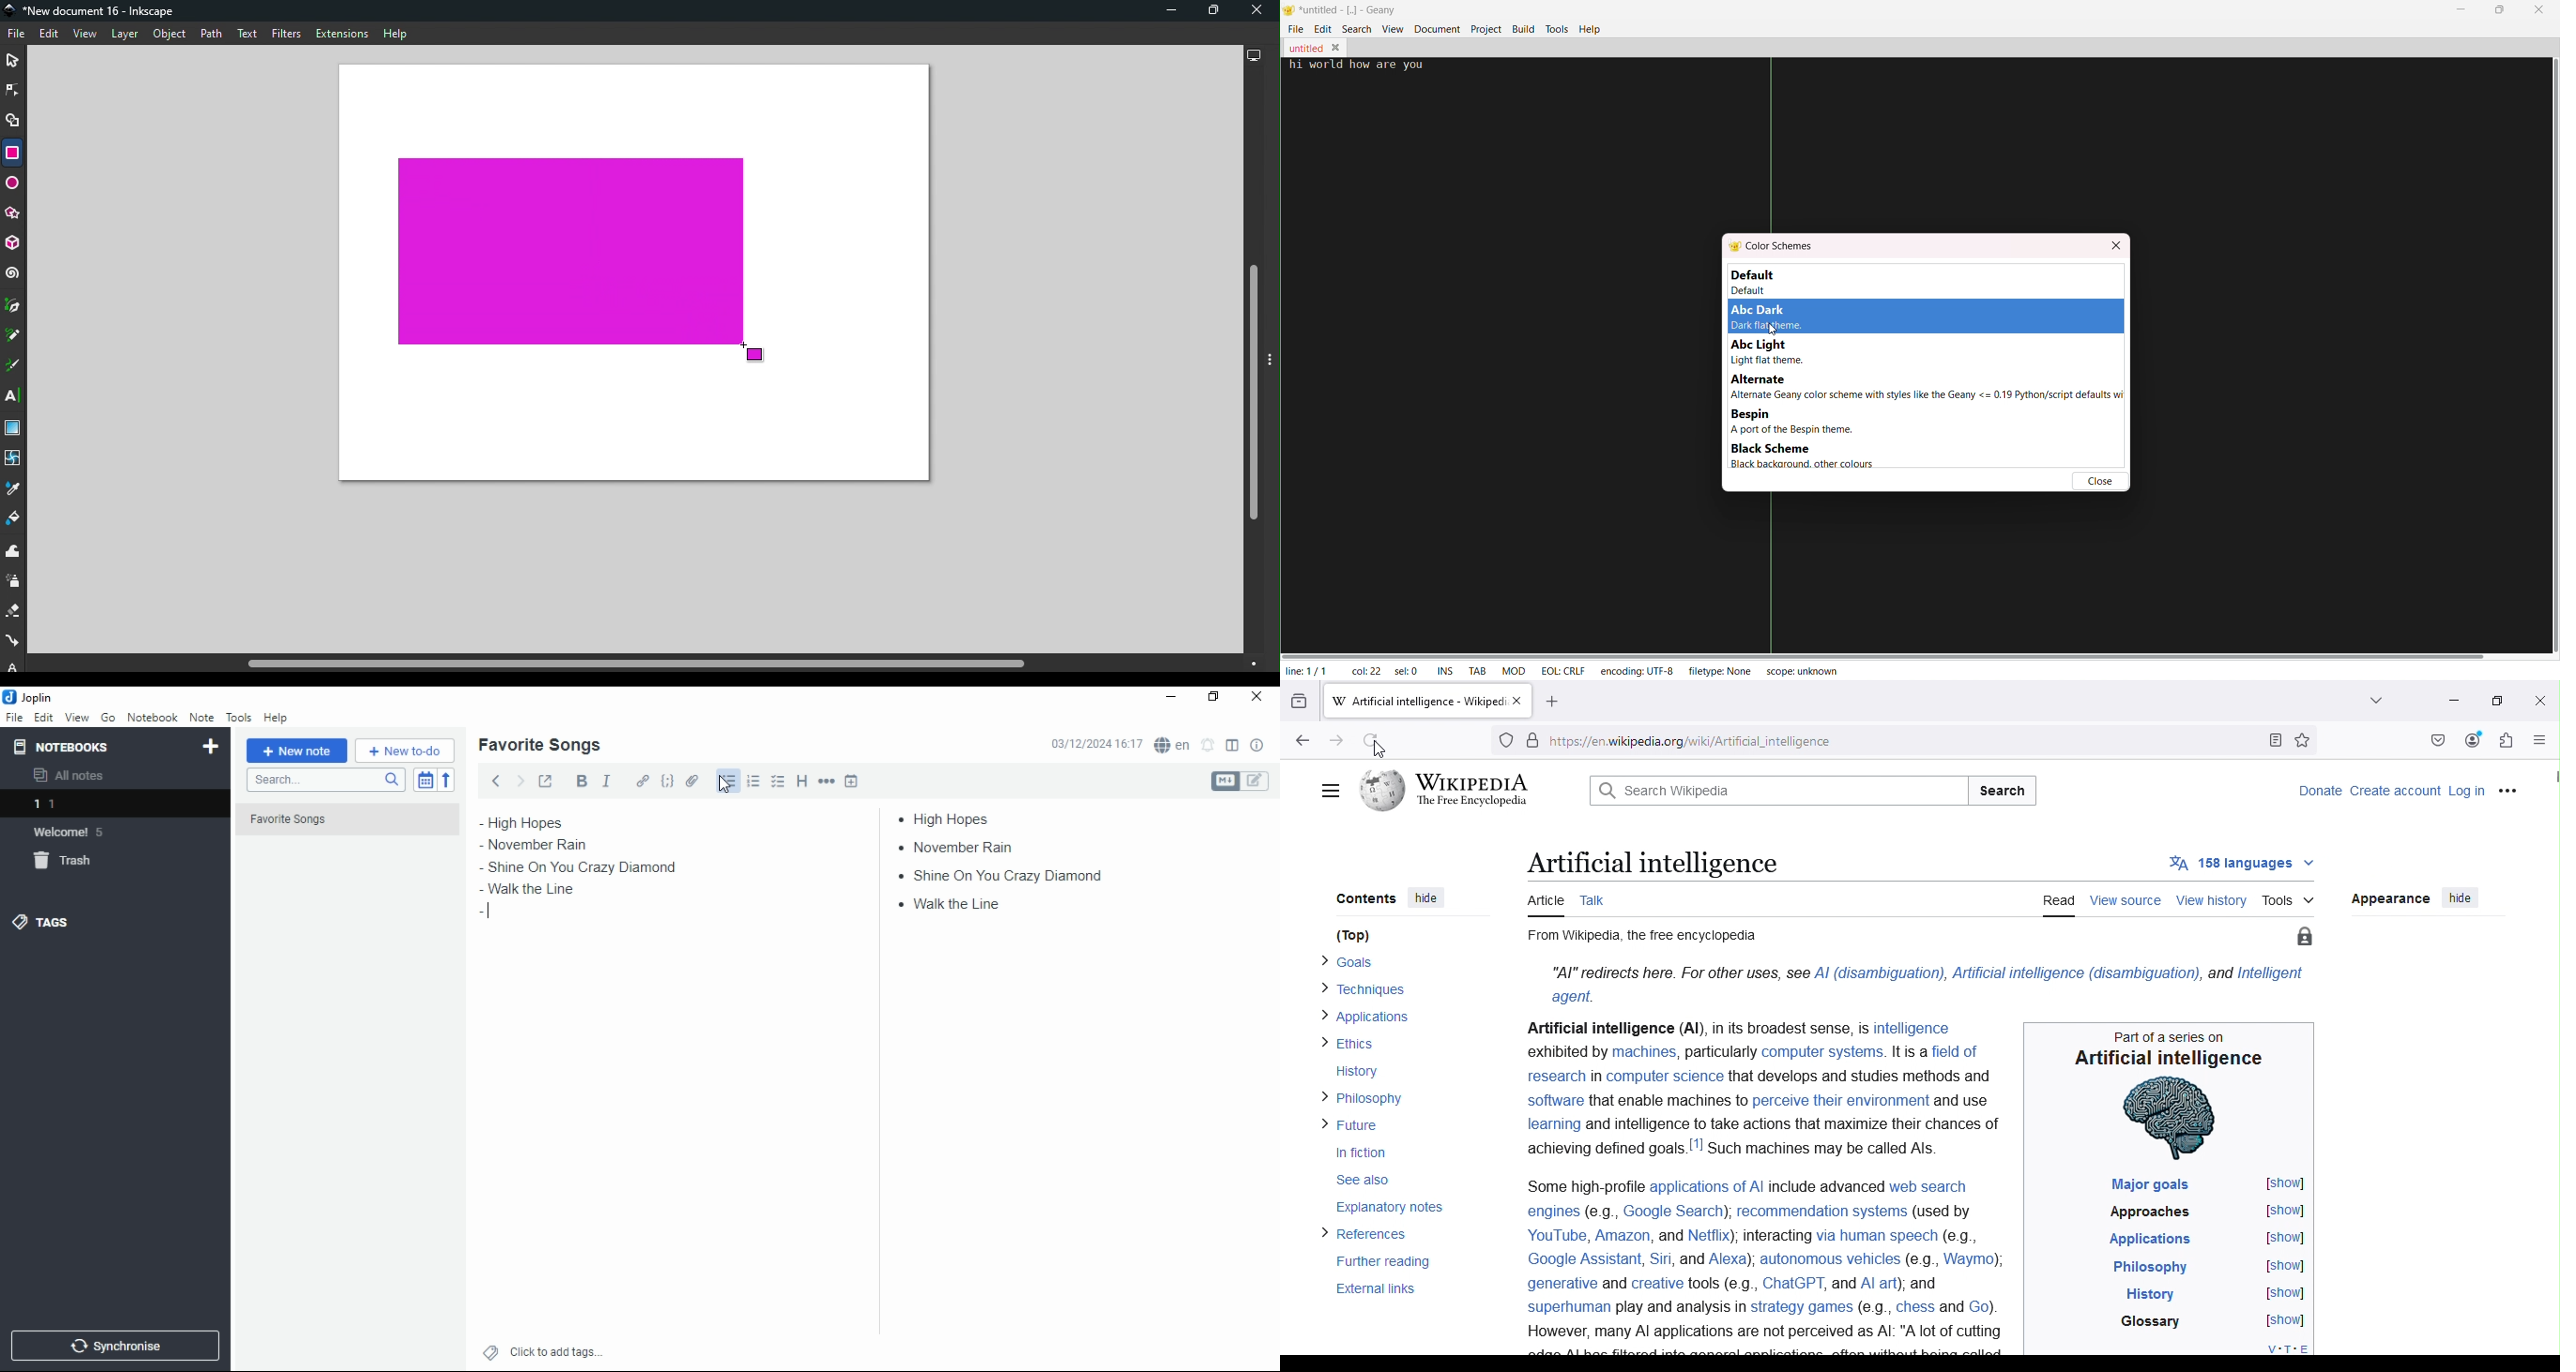  What do you see at coordinates (1207, 13) in the screenshot?
I see `Maximize` at bounding box center [1207, 13].